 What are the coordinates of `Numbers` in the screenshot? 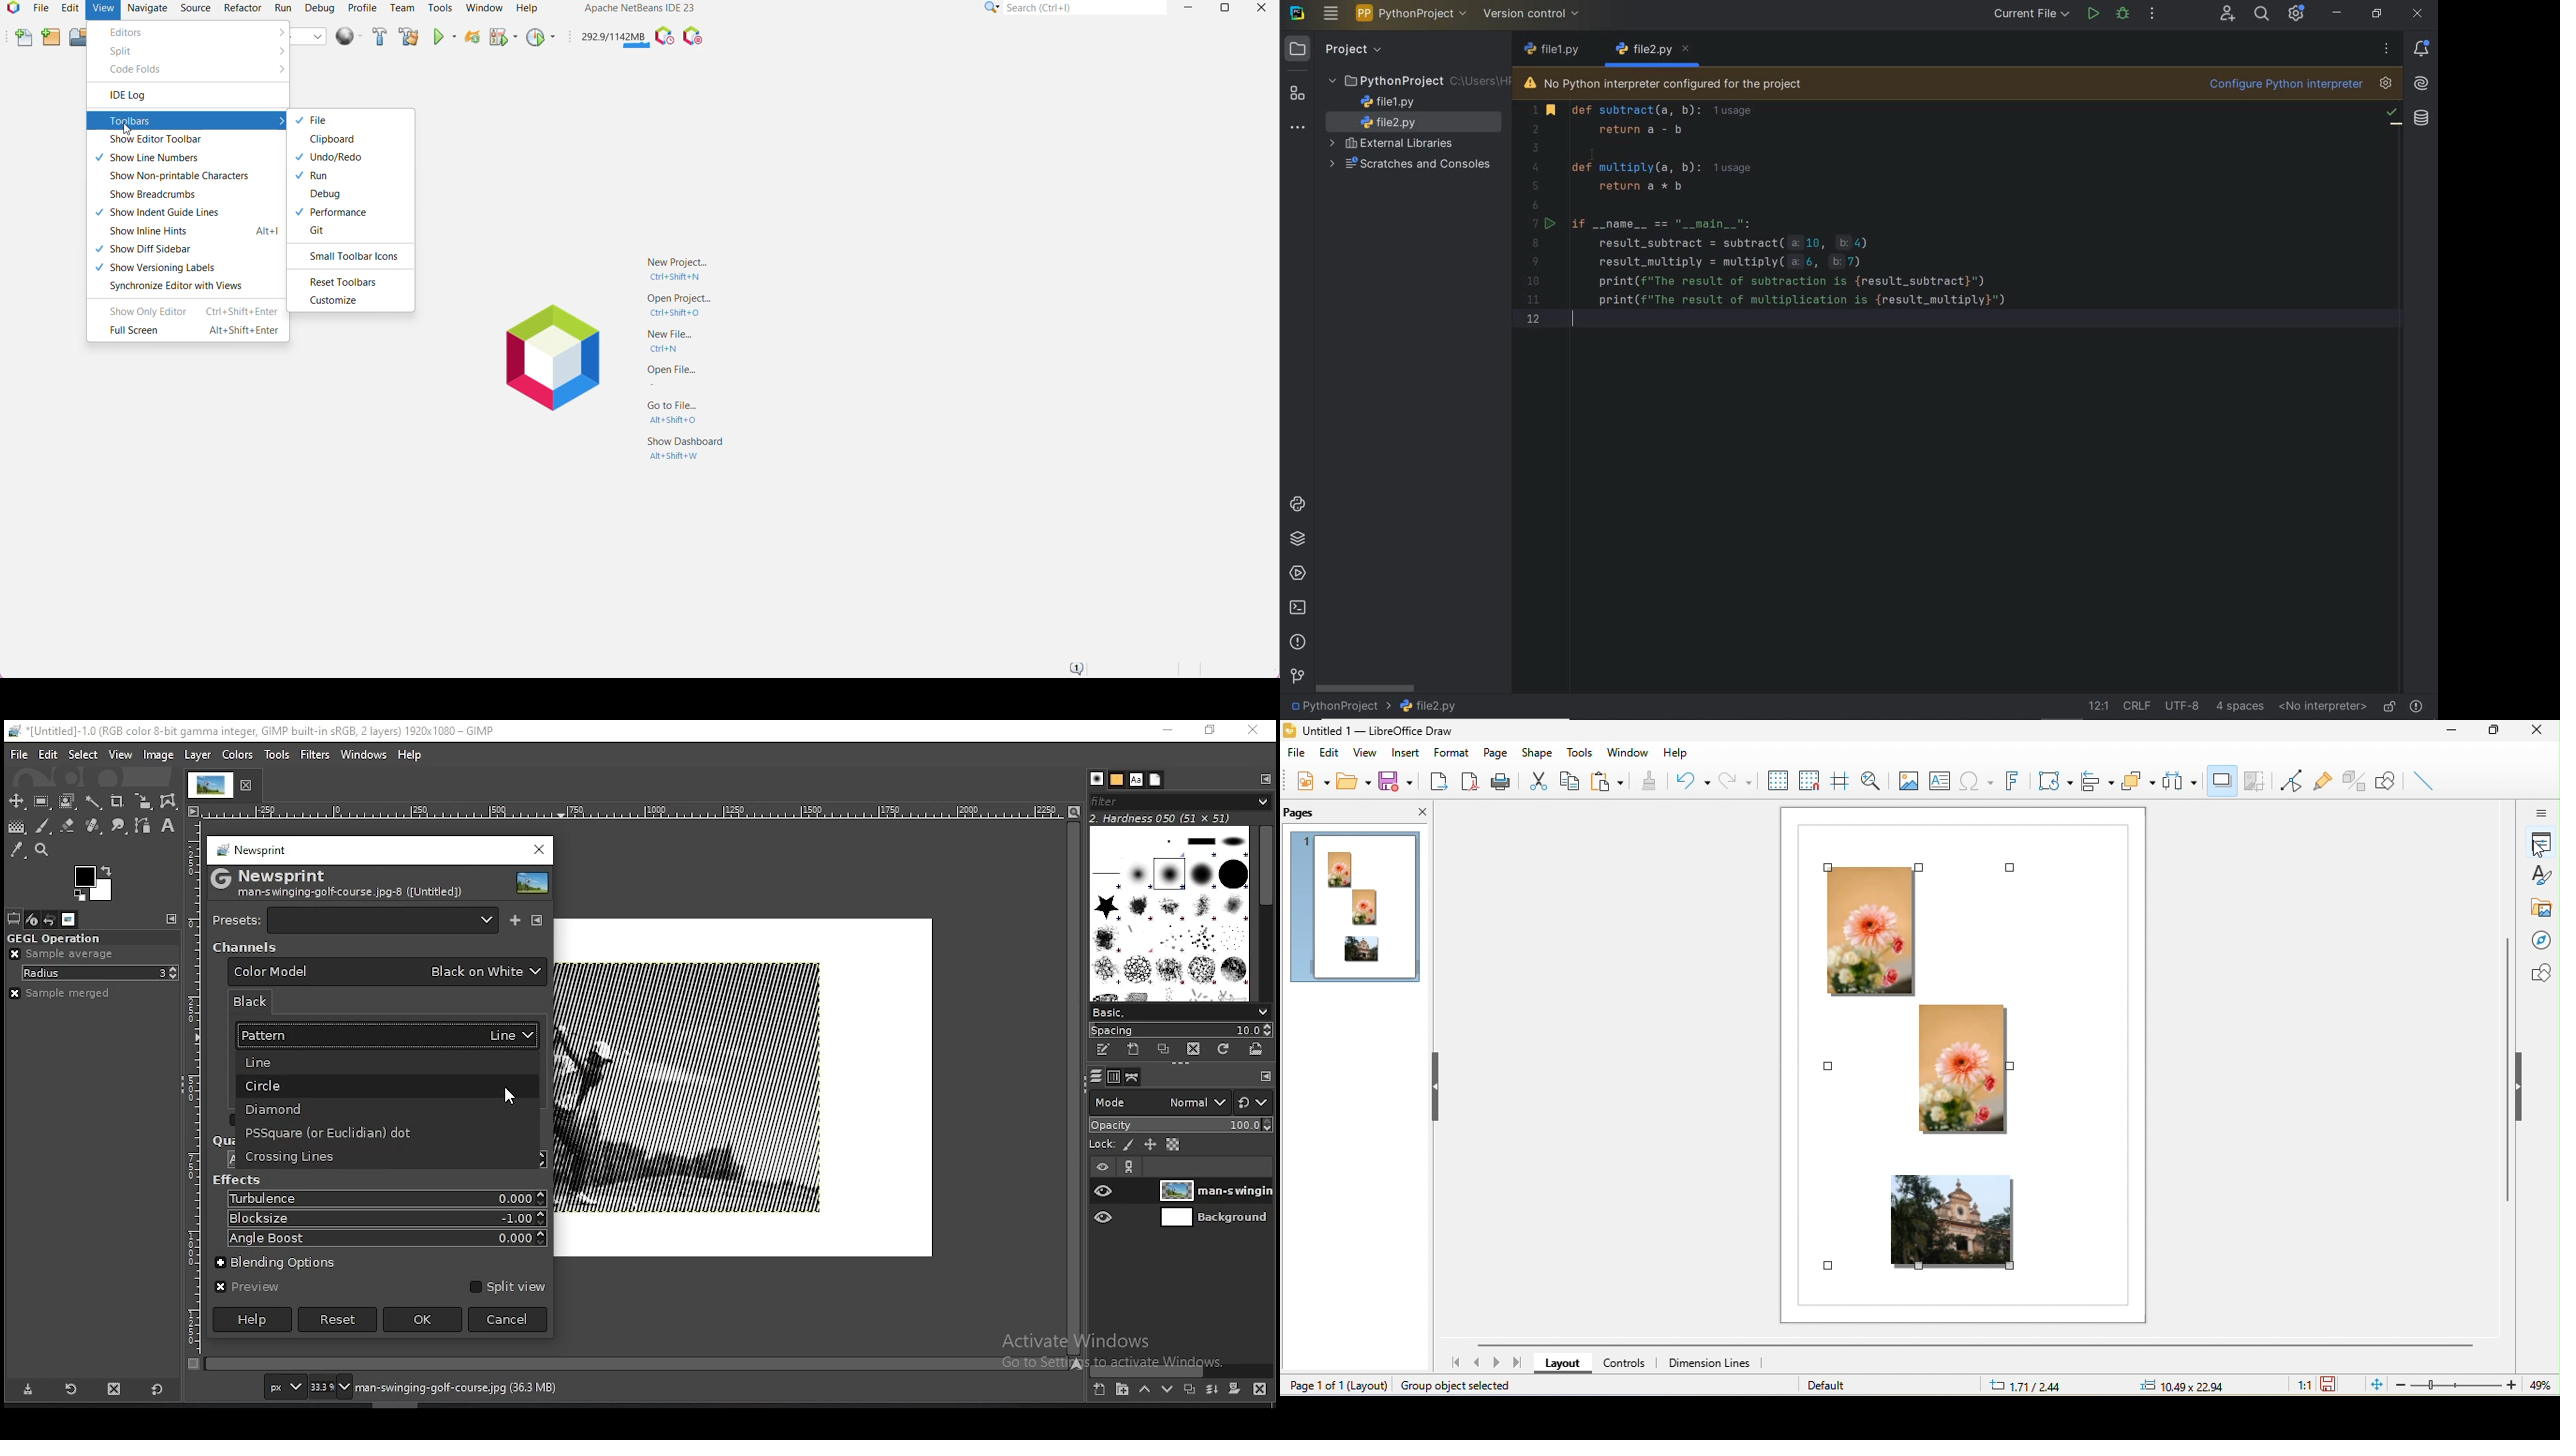 It's located at (1528, 215).